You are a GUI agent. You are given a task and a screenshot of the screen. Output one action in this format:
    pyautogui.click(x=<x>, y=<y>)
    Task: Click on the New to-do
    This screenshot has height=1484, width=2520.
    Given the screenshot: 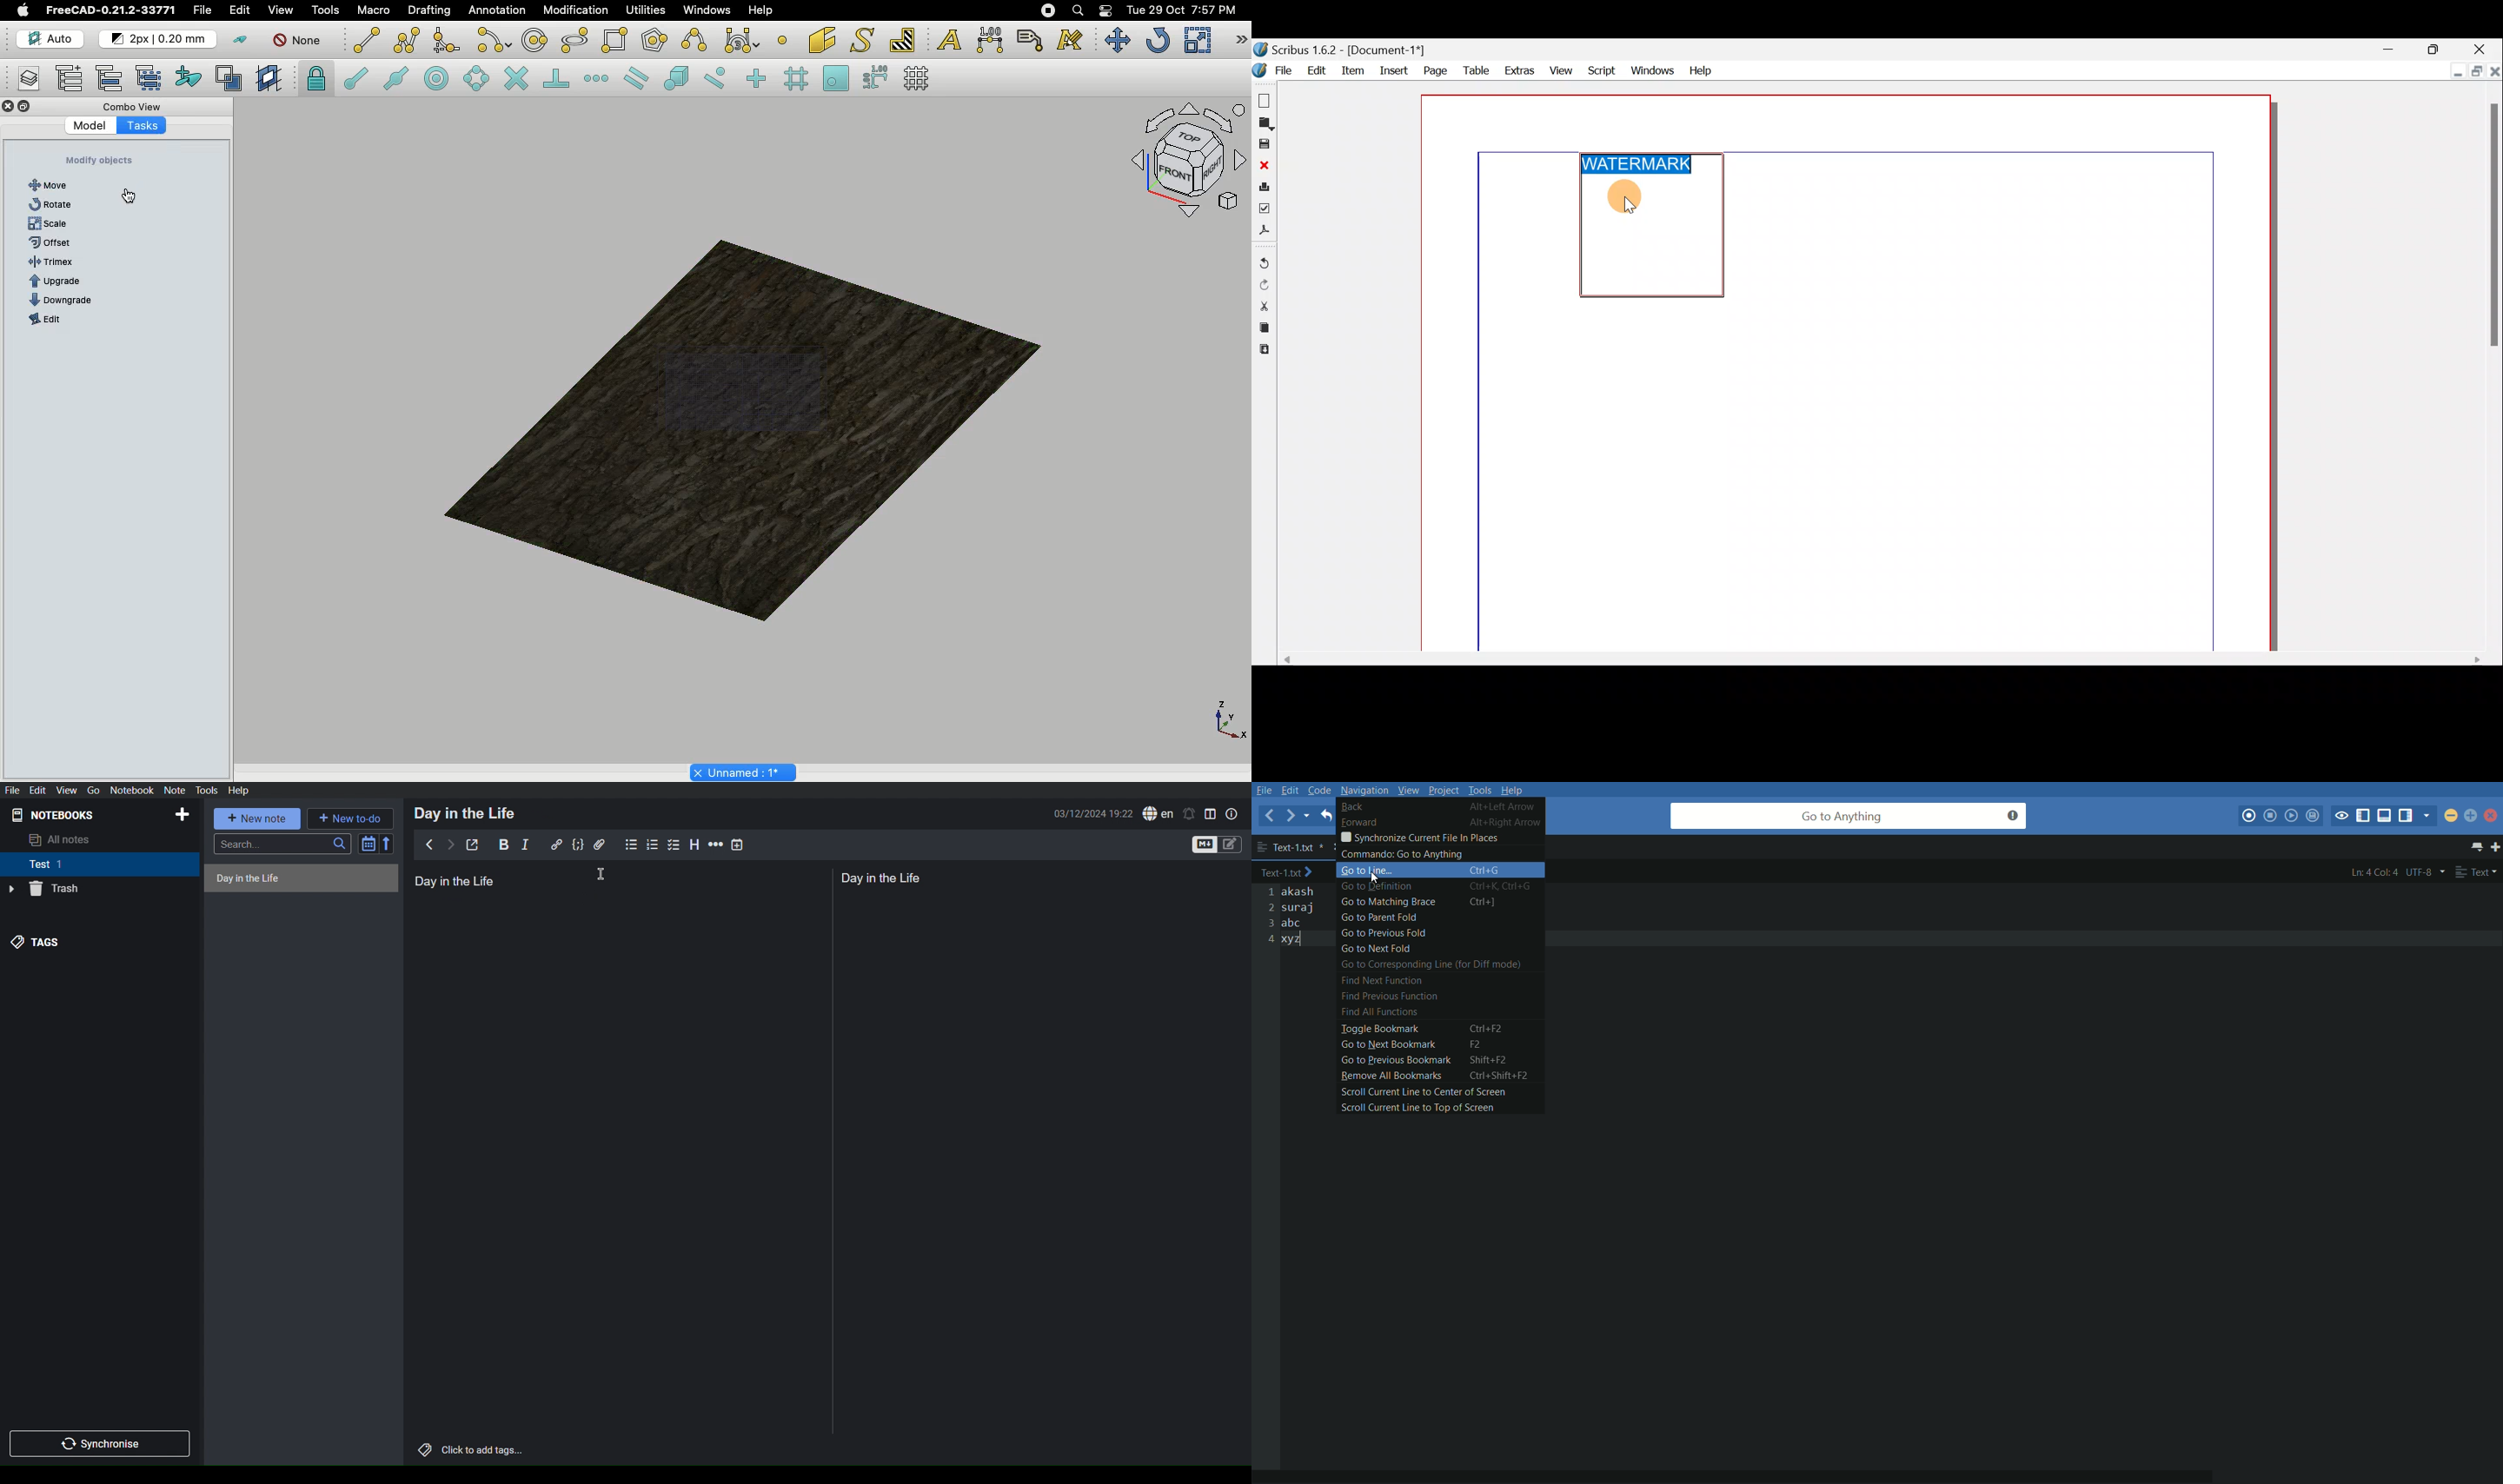 What is the action you would take?
    pyautogui.click(x=351, y=818)
    